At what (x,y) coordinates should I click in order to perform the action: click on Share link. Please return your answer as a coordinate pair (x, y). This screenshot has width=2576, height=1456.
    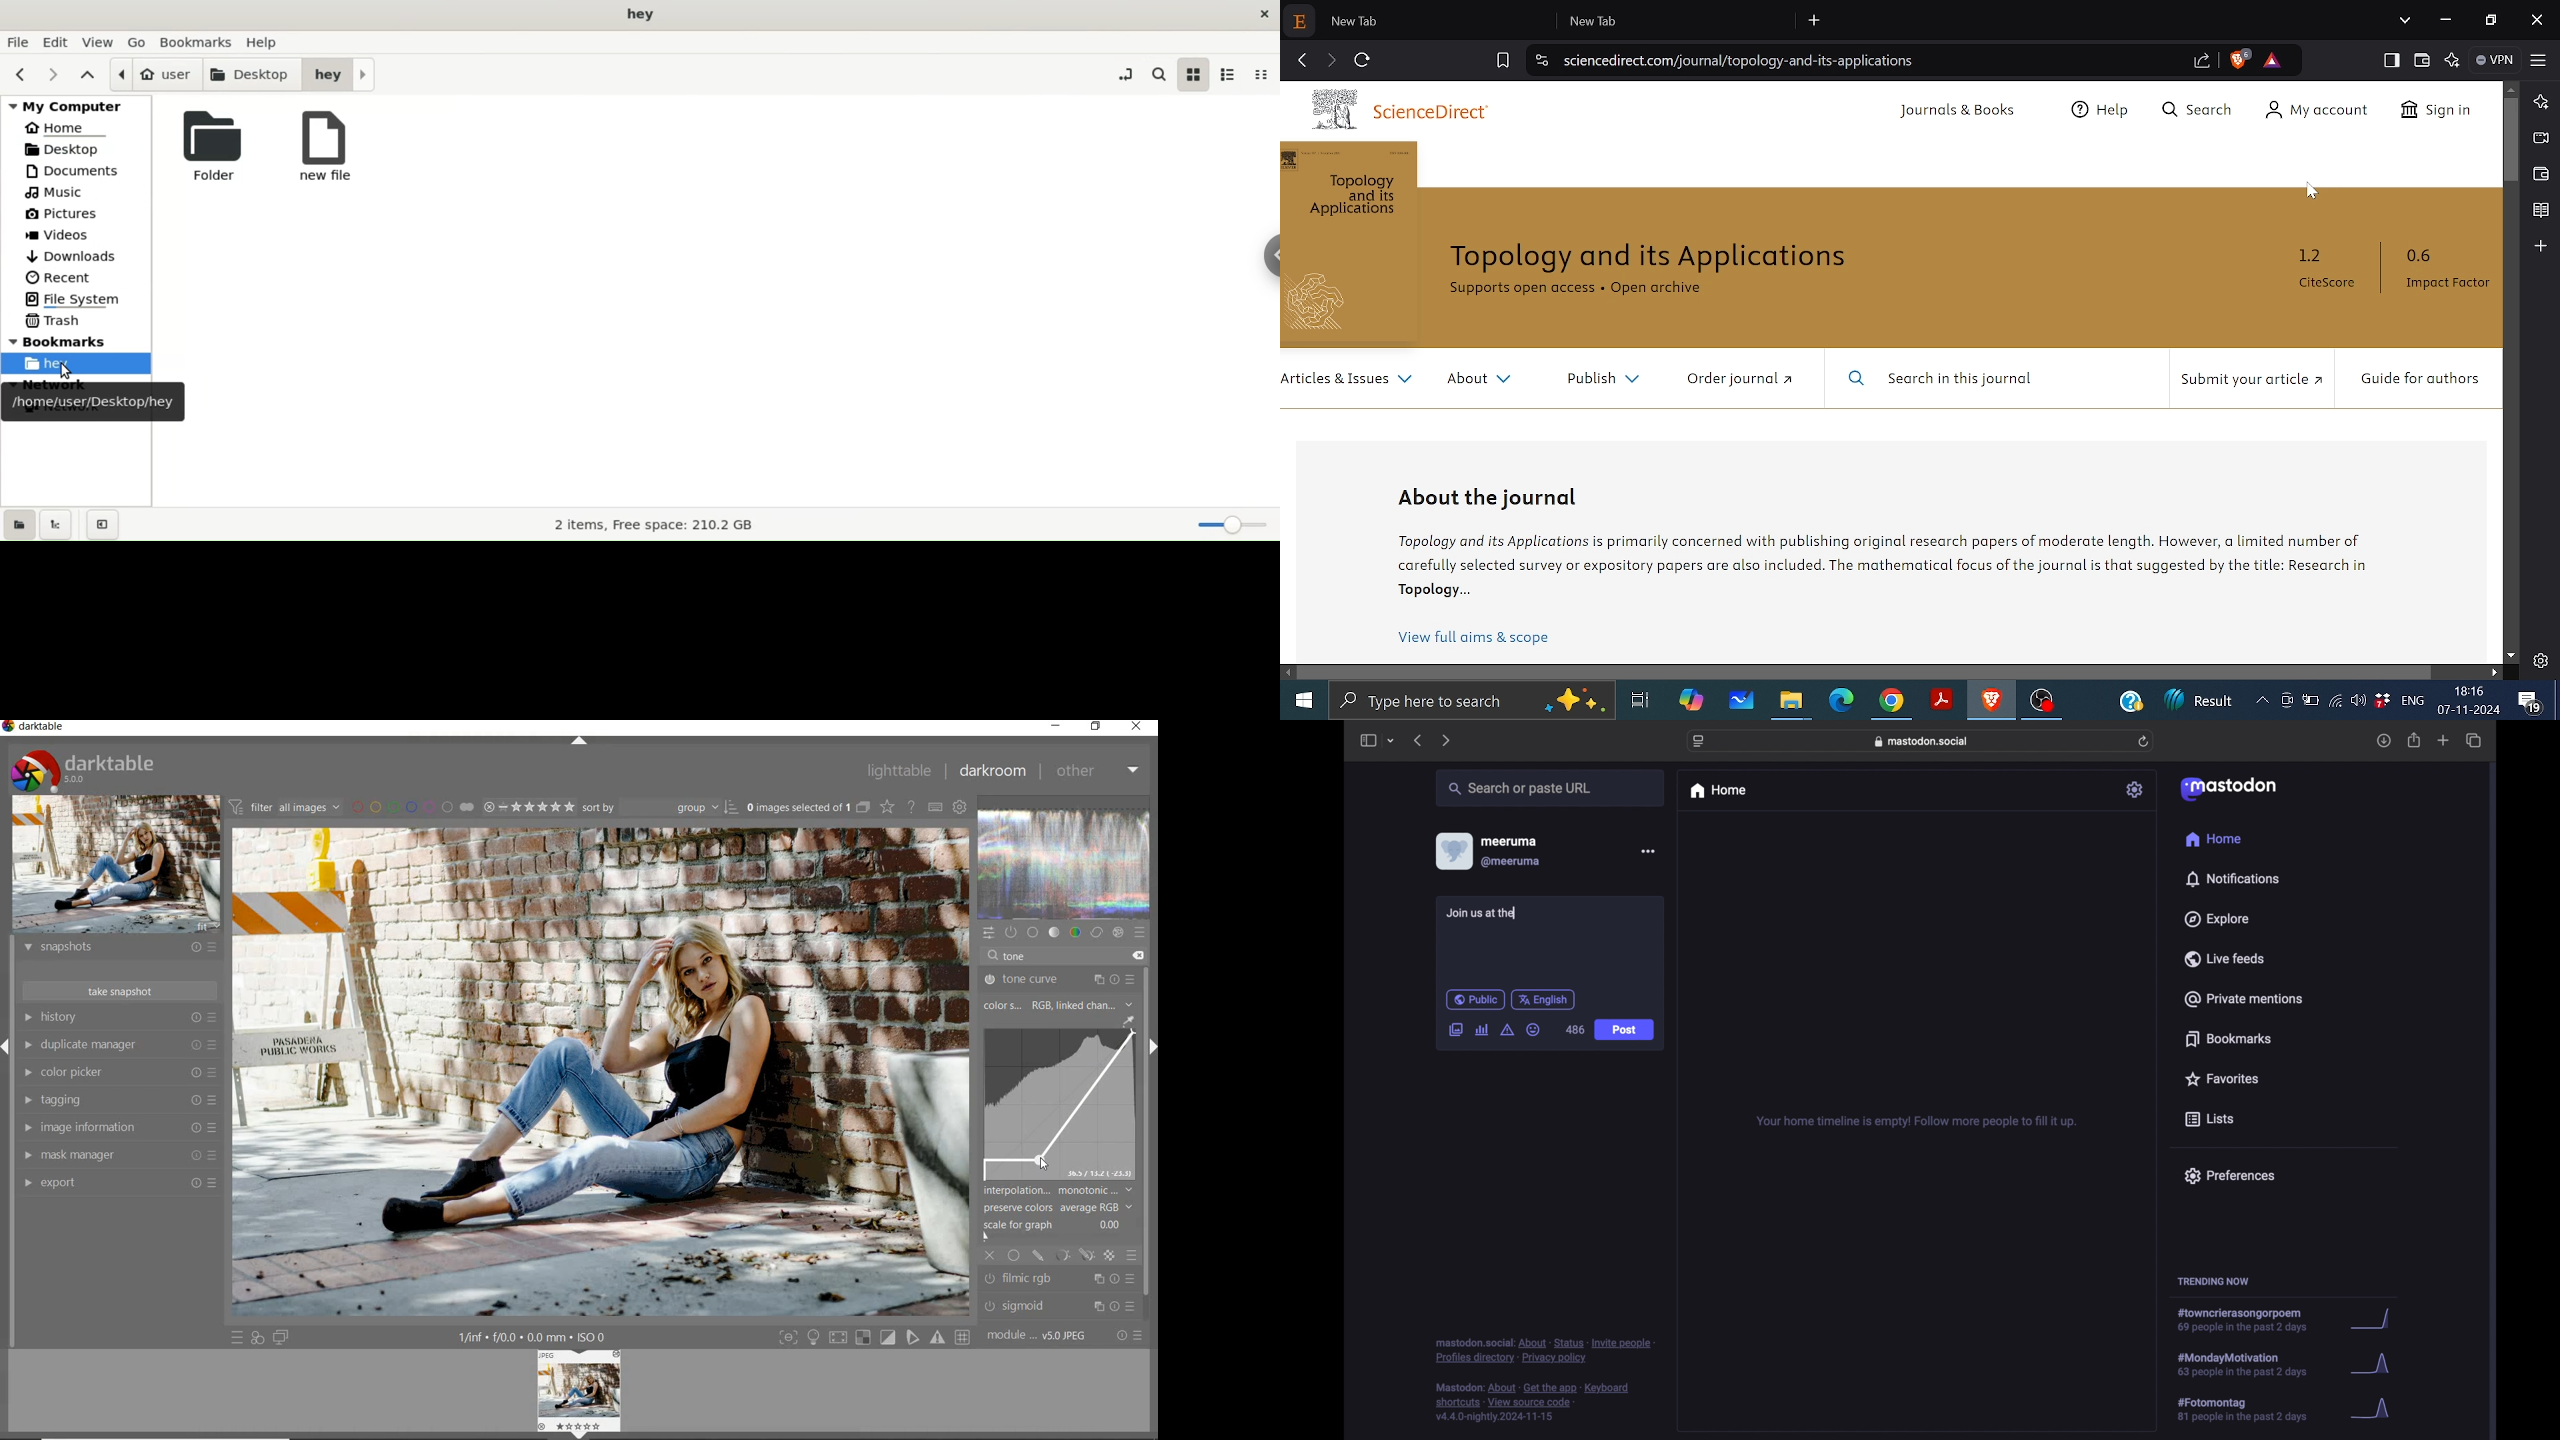
    Looking at the image, I should click on (2202, 62).